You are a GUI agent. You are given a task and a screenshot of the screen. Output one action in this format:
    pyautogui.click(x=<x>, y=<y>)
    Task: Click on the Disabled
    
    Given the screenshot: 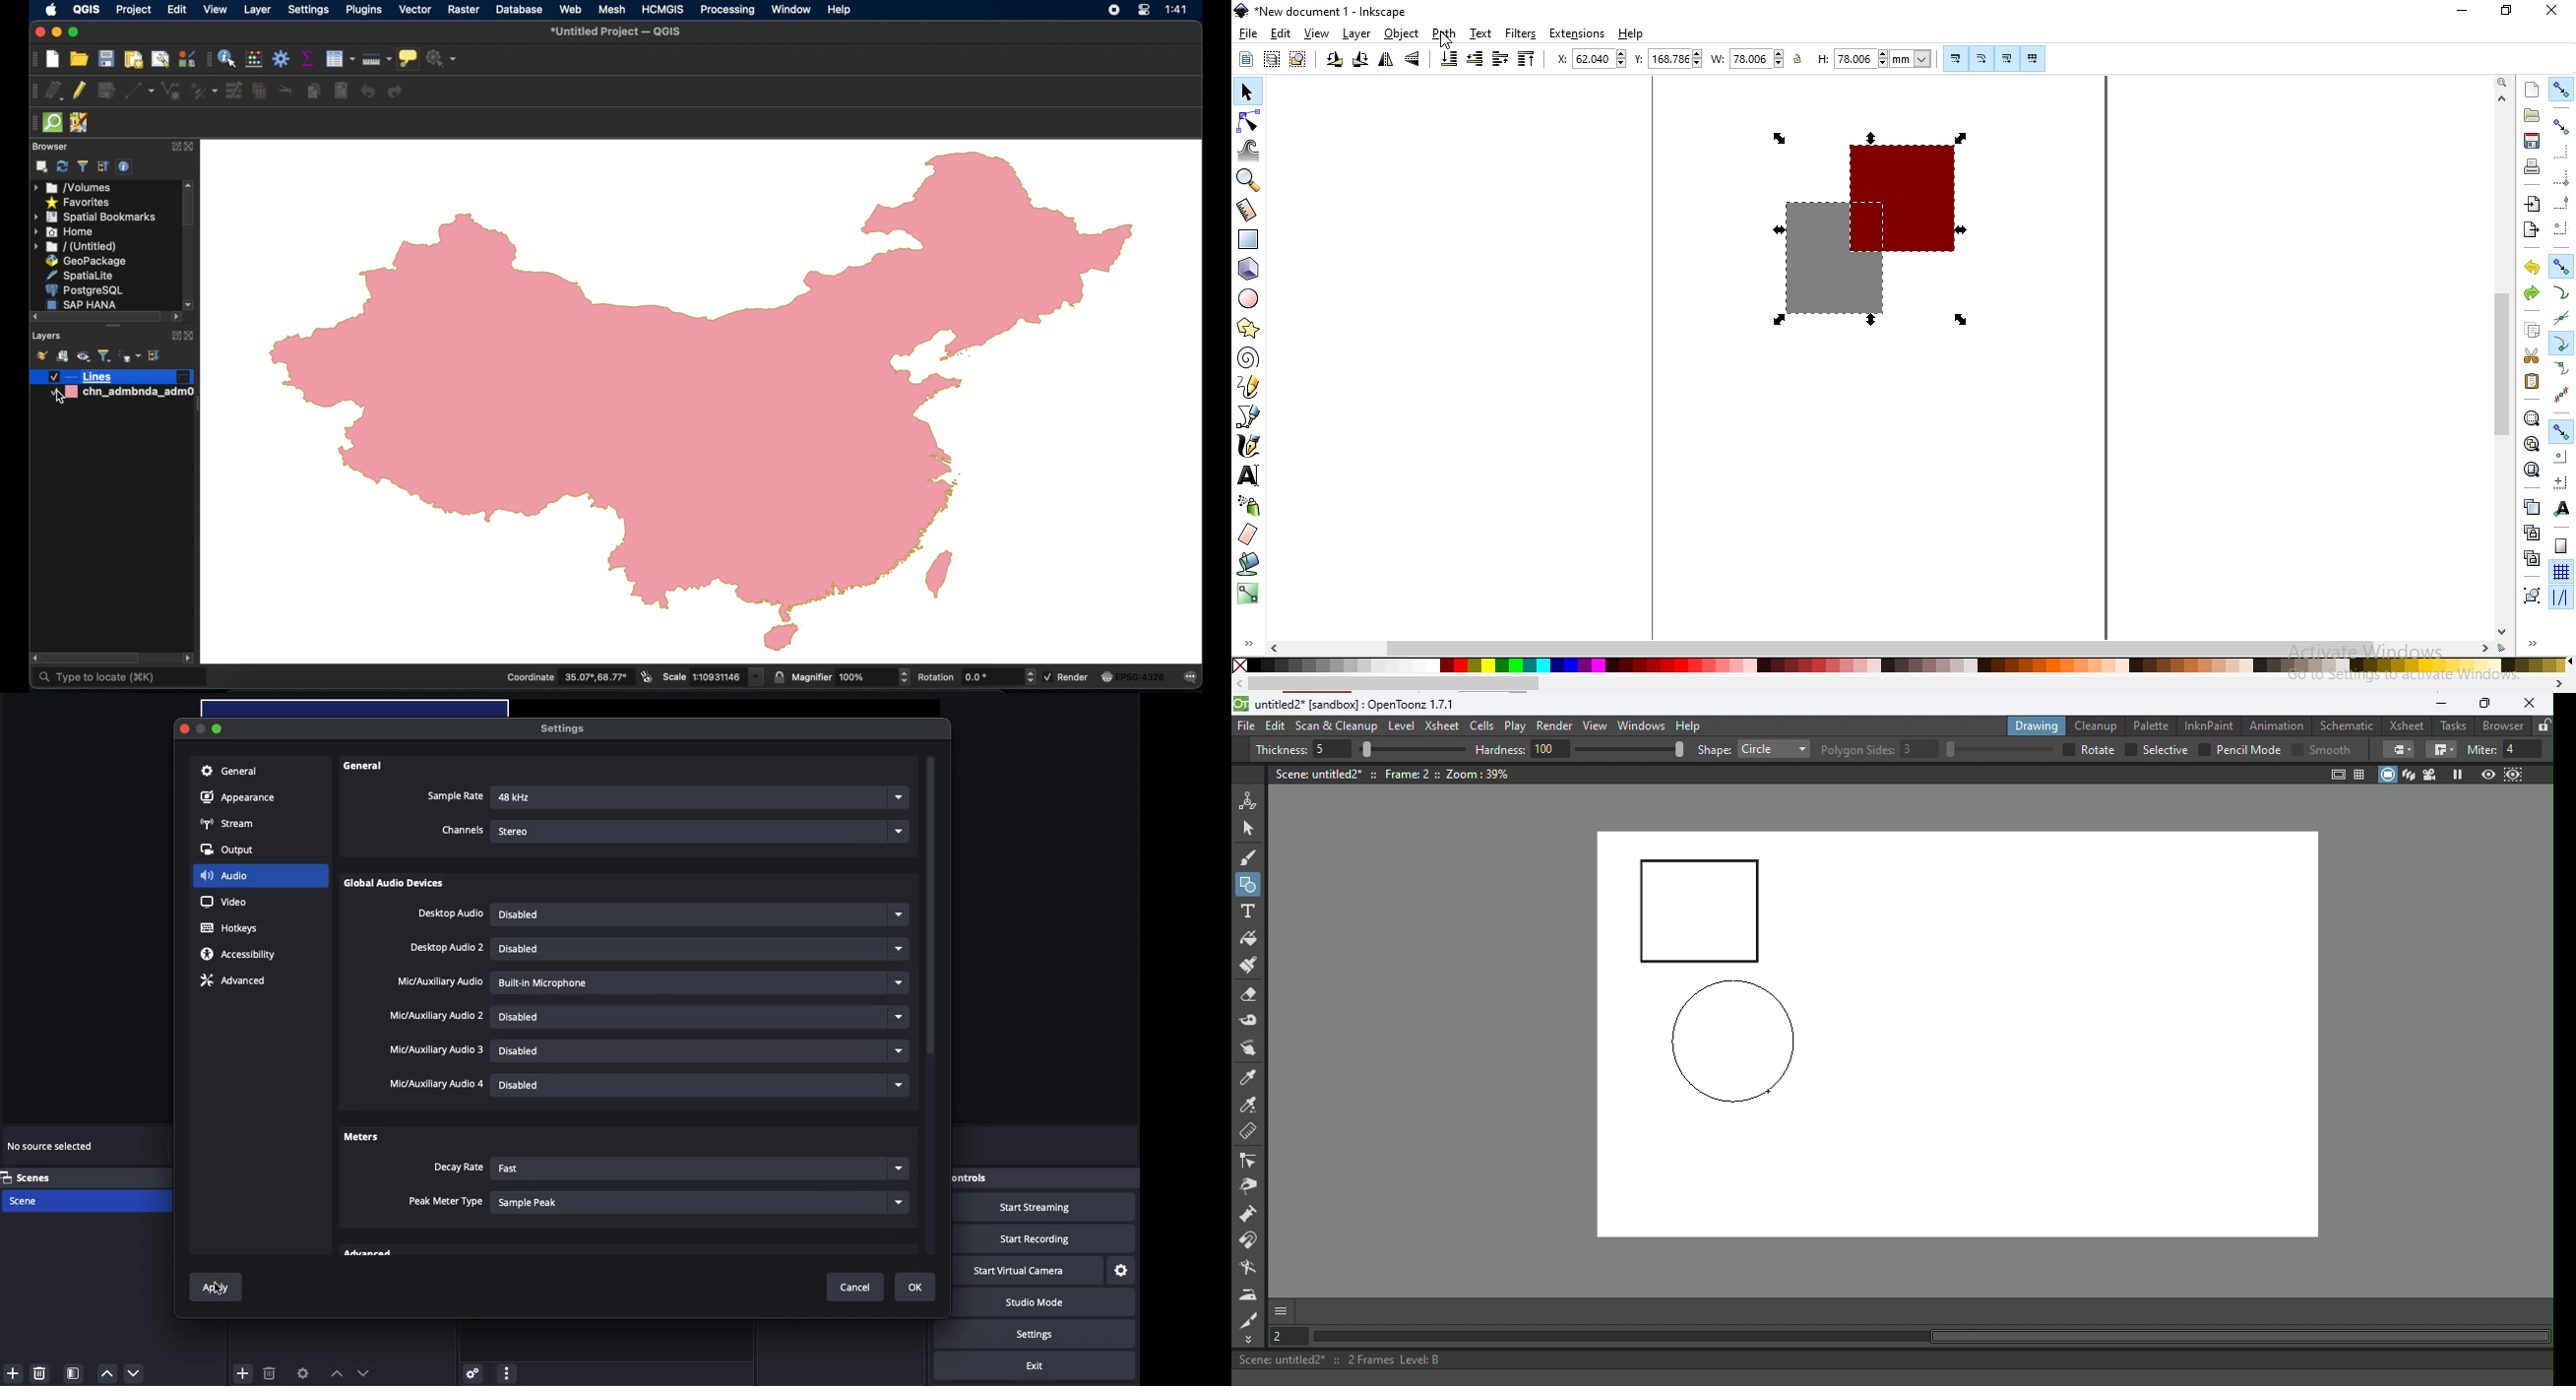 What is the action you would take?
    pyautogui.click(x=703, y=981)
    